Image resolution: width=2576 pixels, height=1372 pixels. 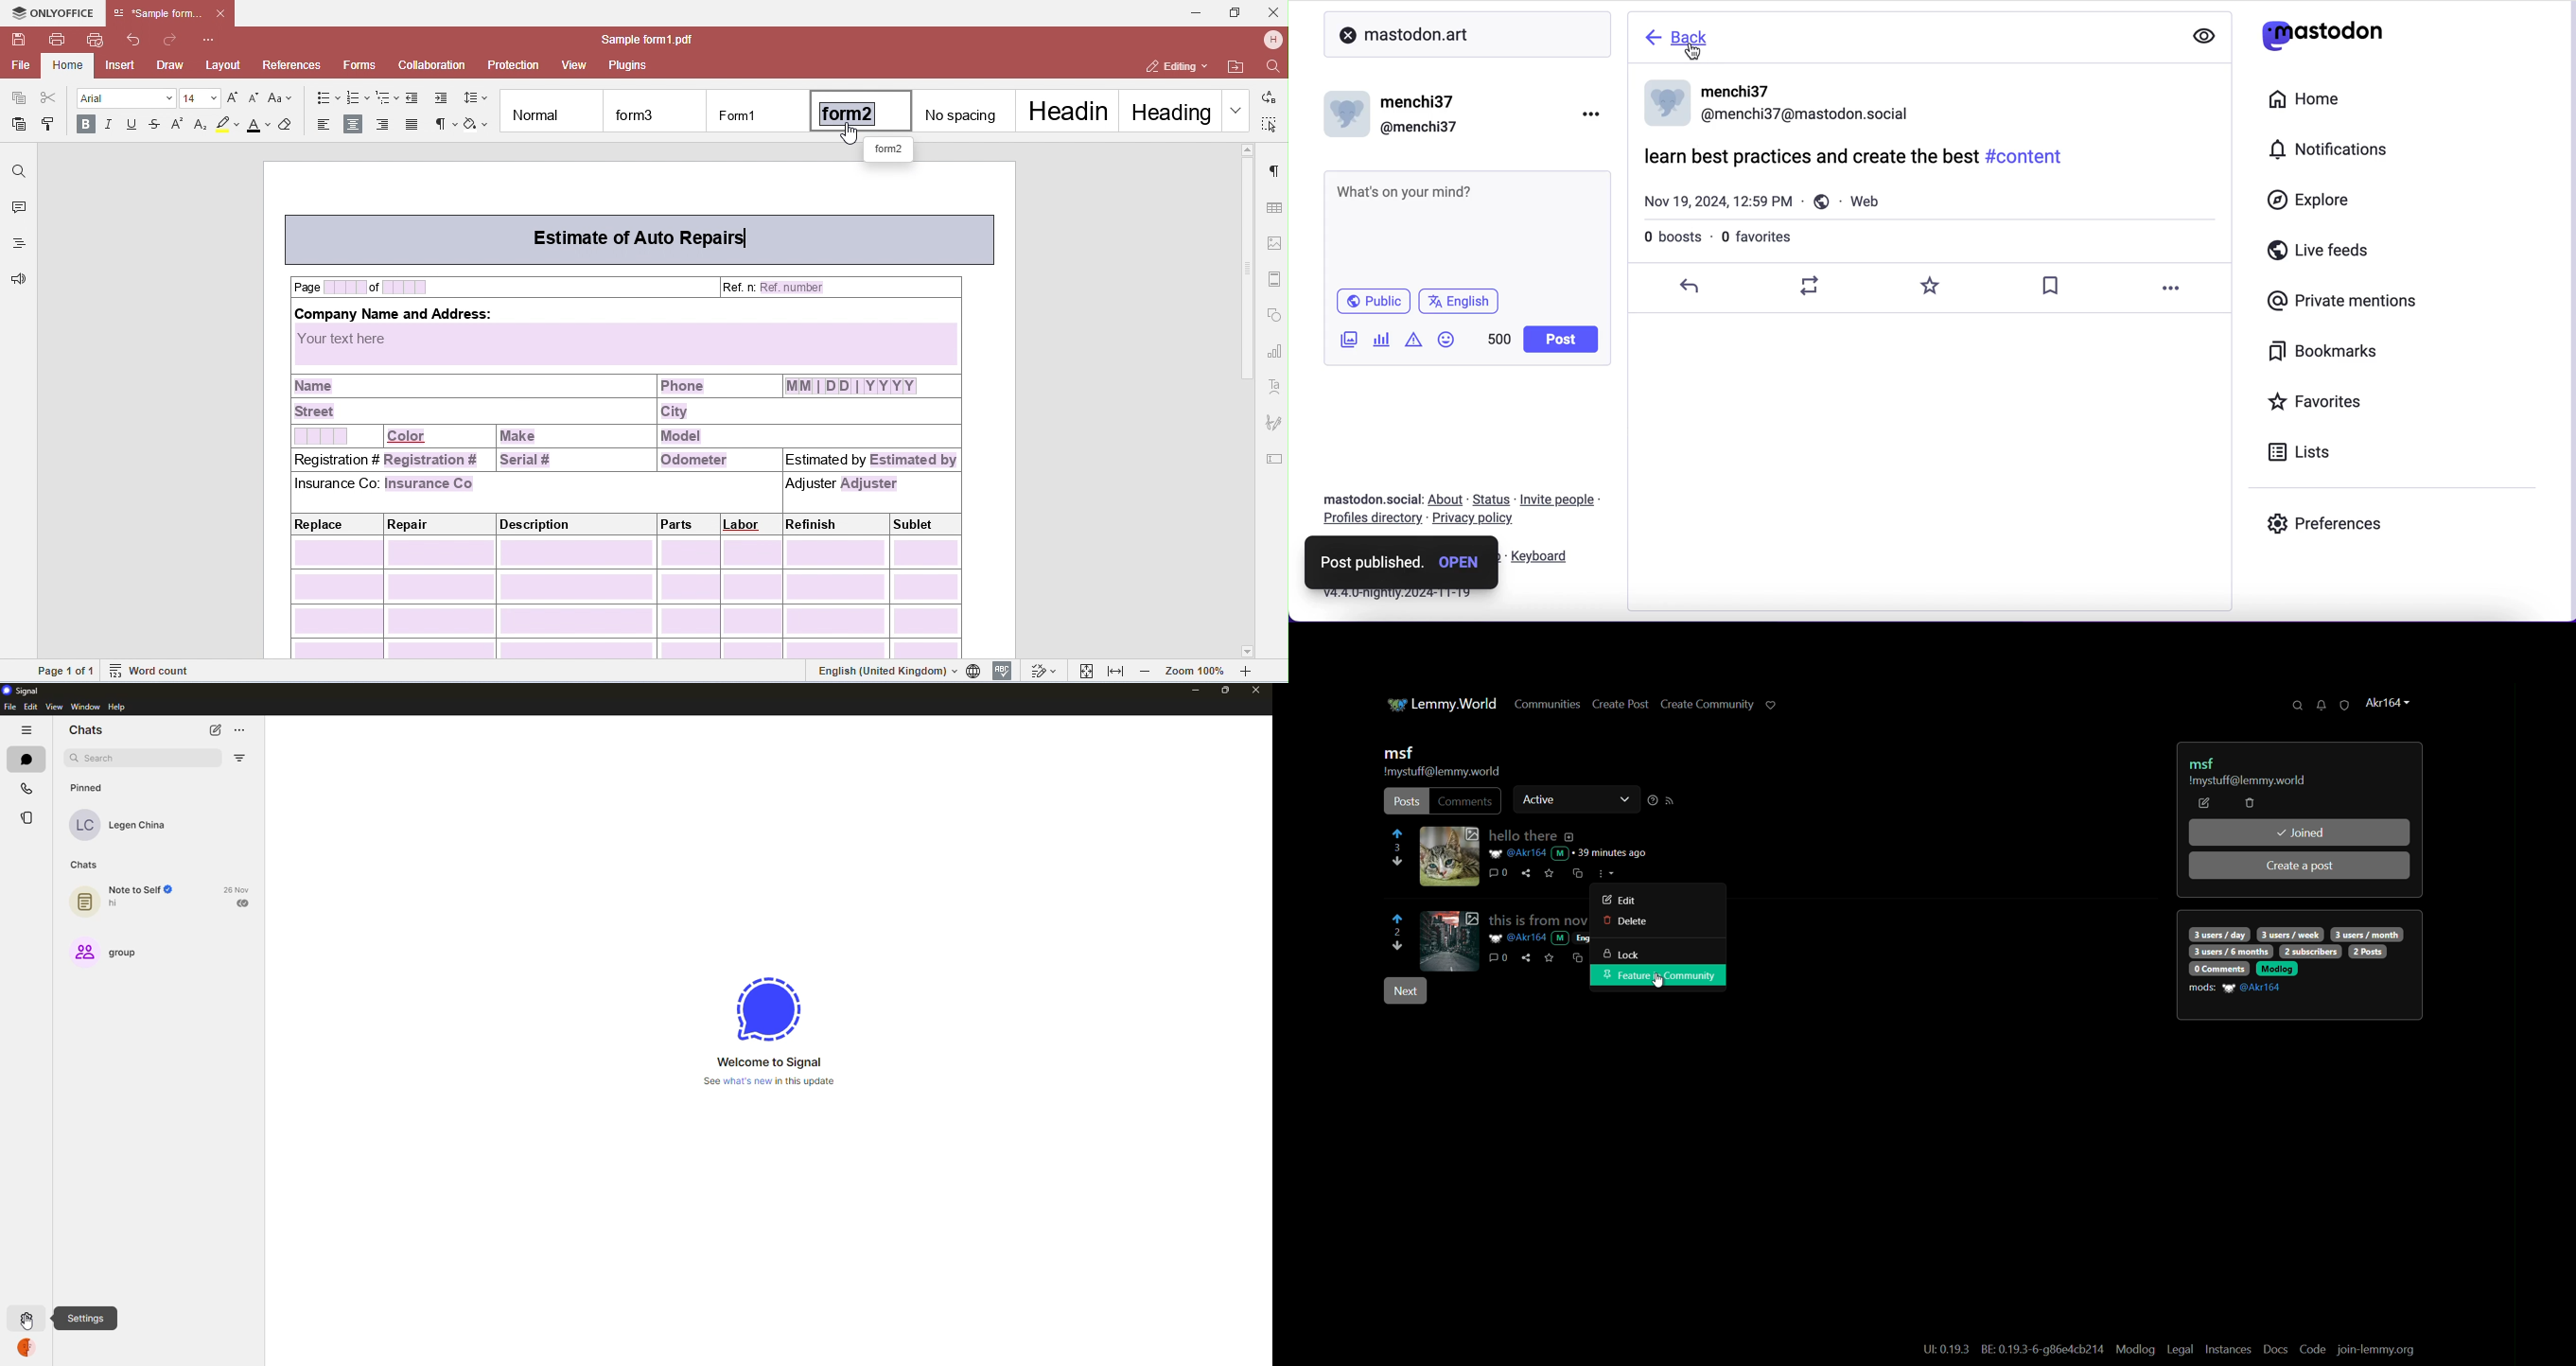 I want to click on lists, so click(x=2308, y=455).